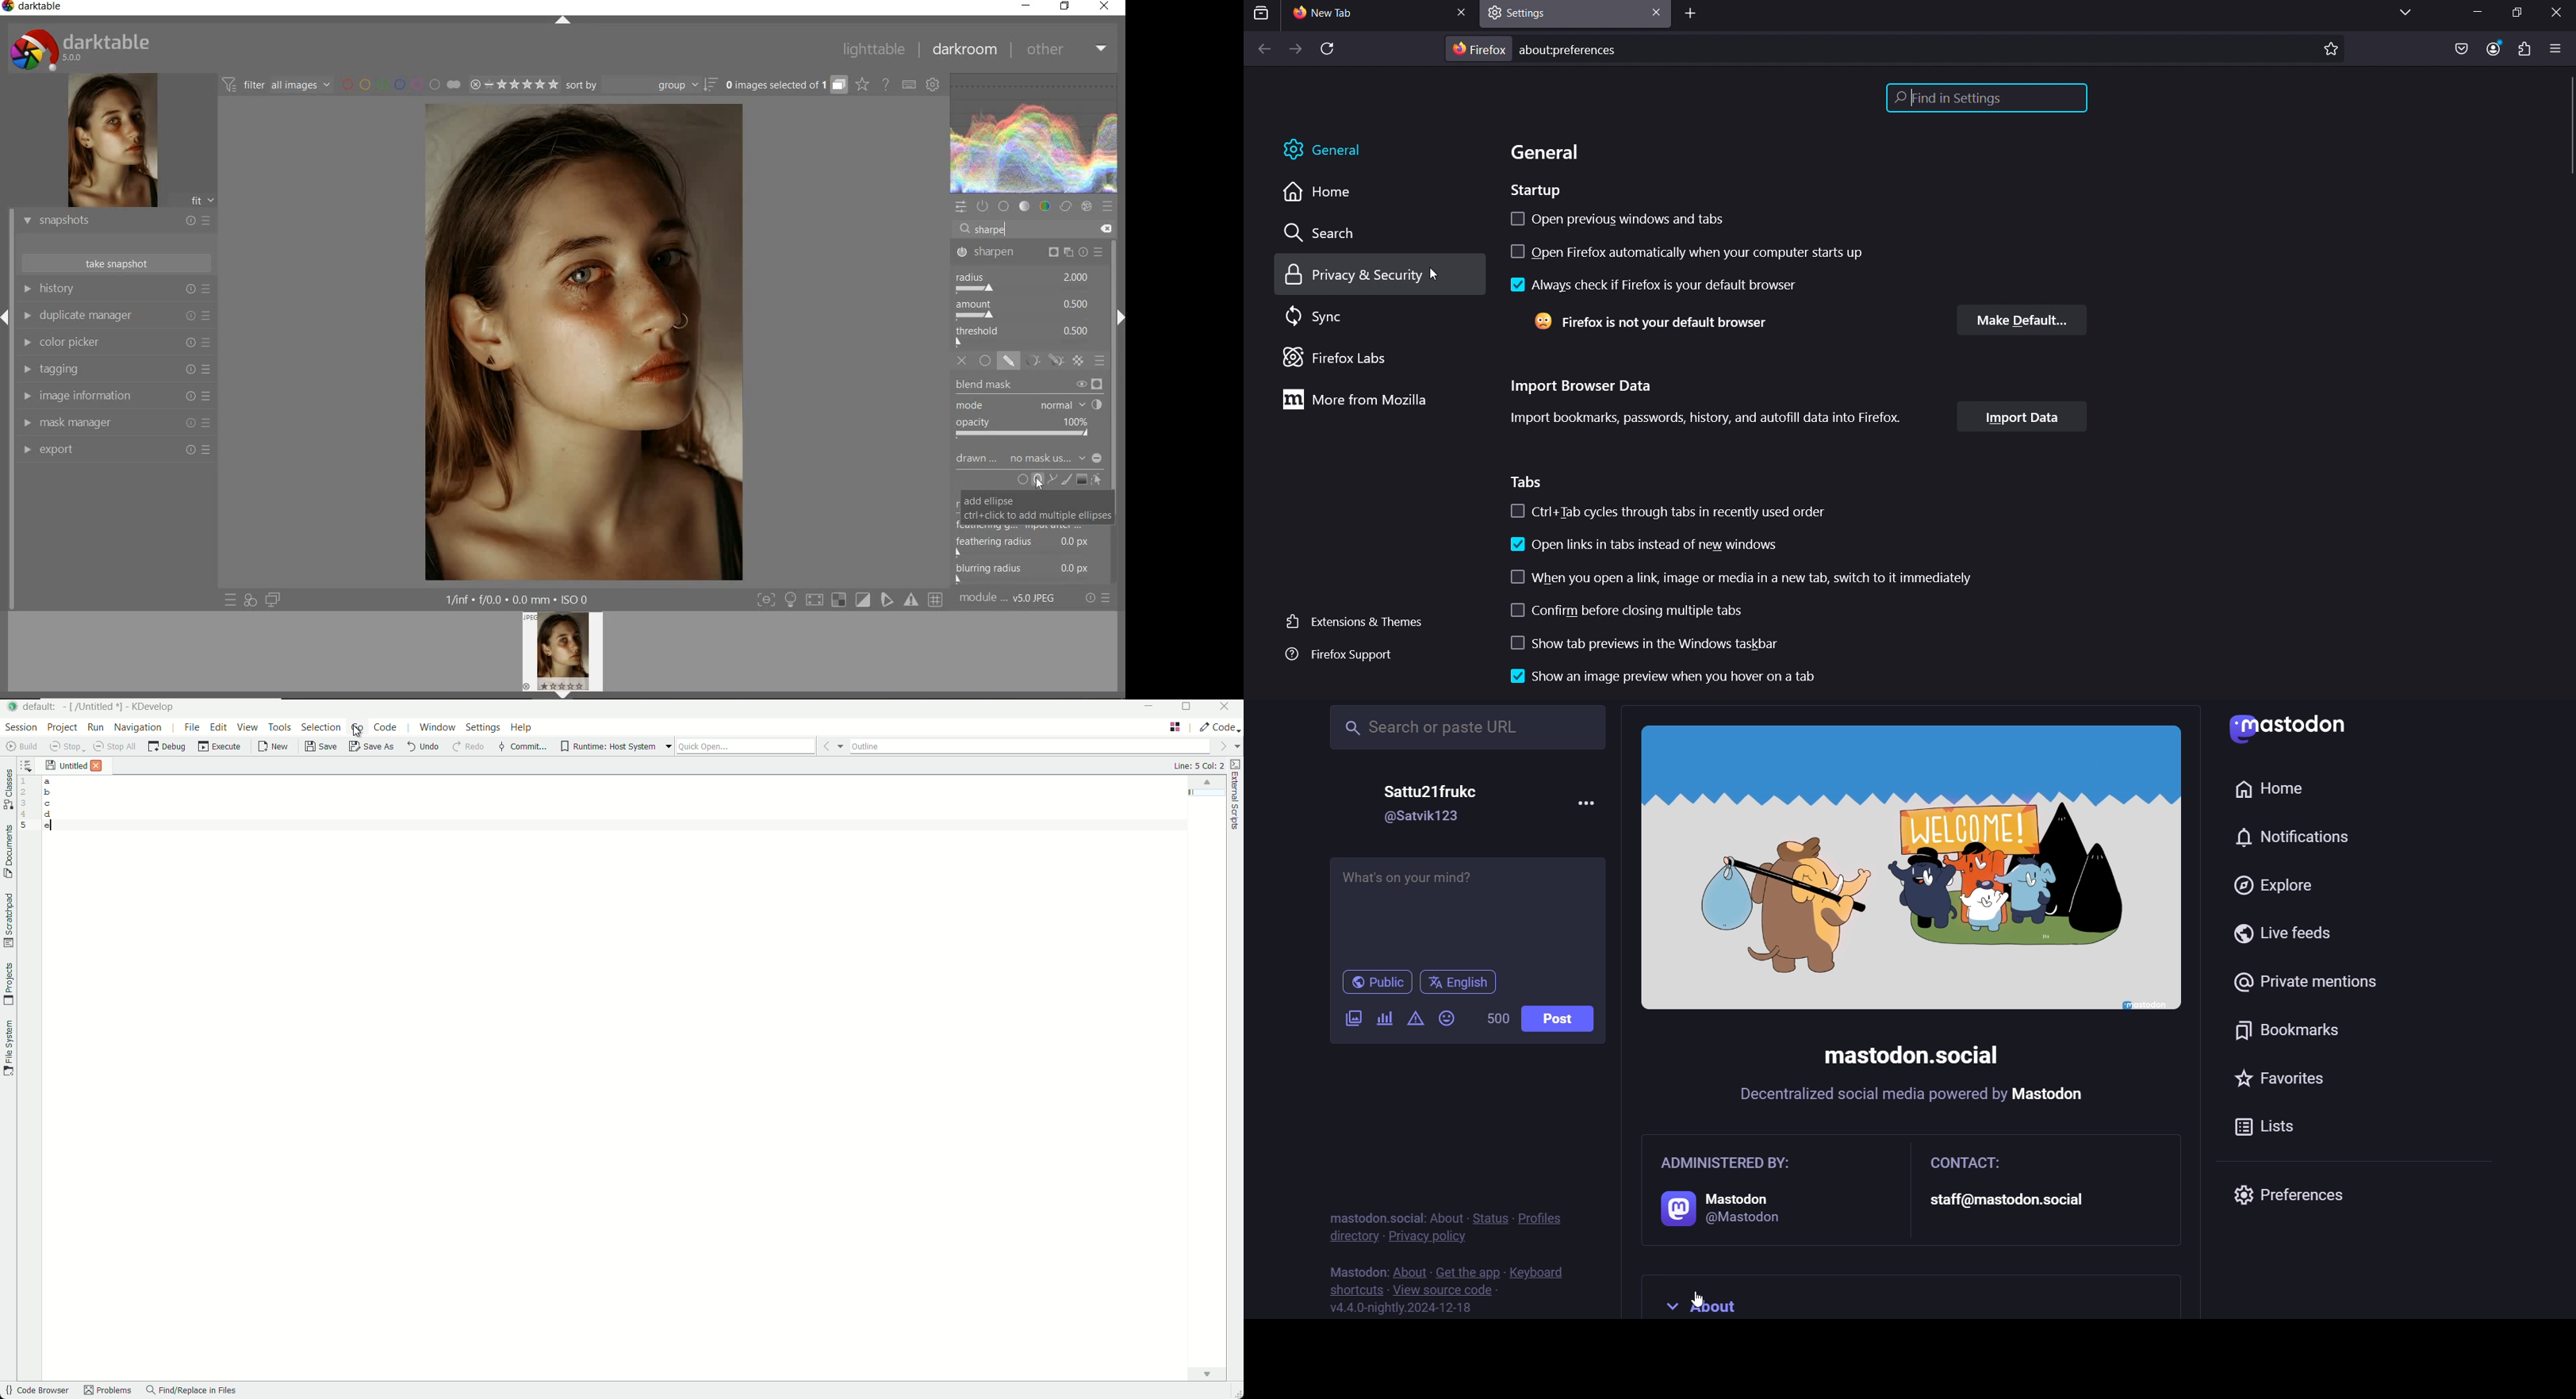 Image resolution: width=2576 pixels, height=1400 pixels. What do you see at coordinates (2298, 1195) in the screenshot?
I see `preferences` at bounding box center [2298, 1195].